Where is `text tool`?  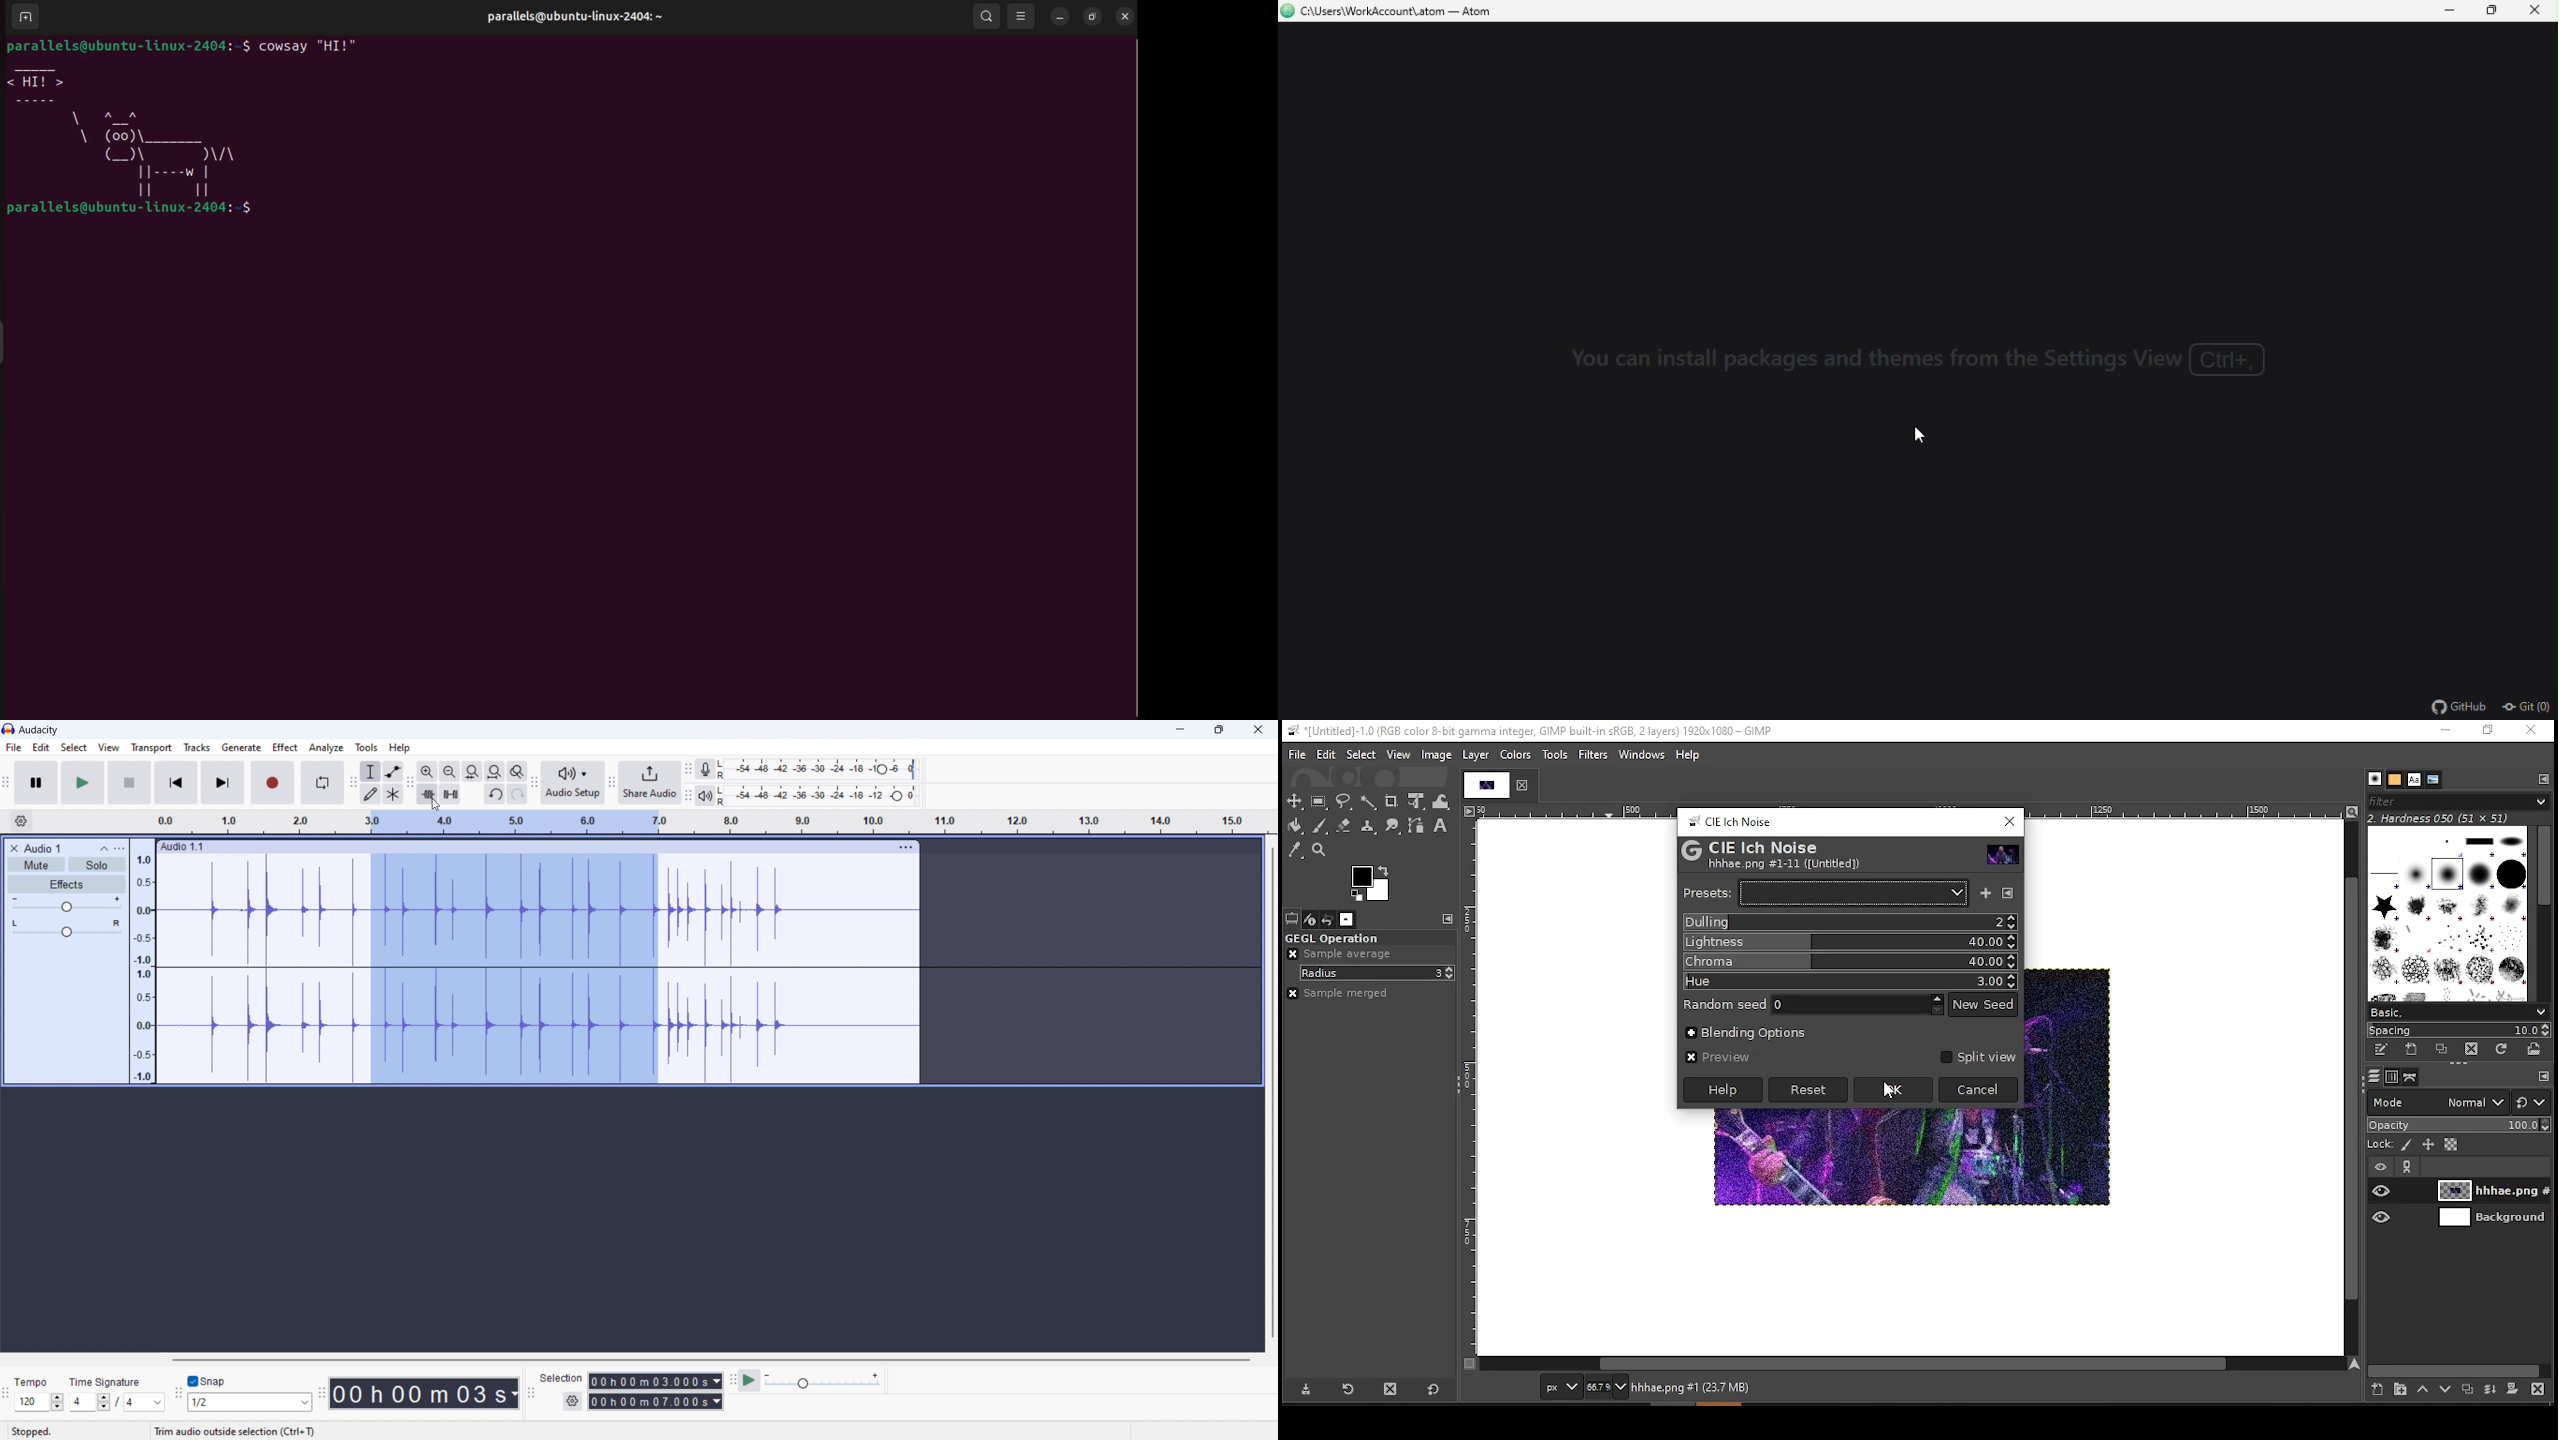
text tool is located at coordinates (1440, 826).